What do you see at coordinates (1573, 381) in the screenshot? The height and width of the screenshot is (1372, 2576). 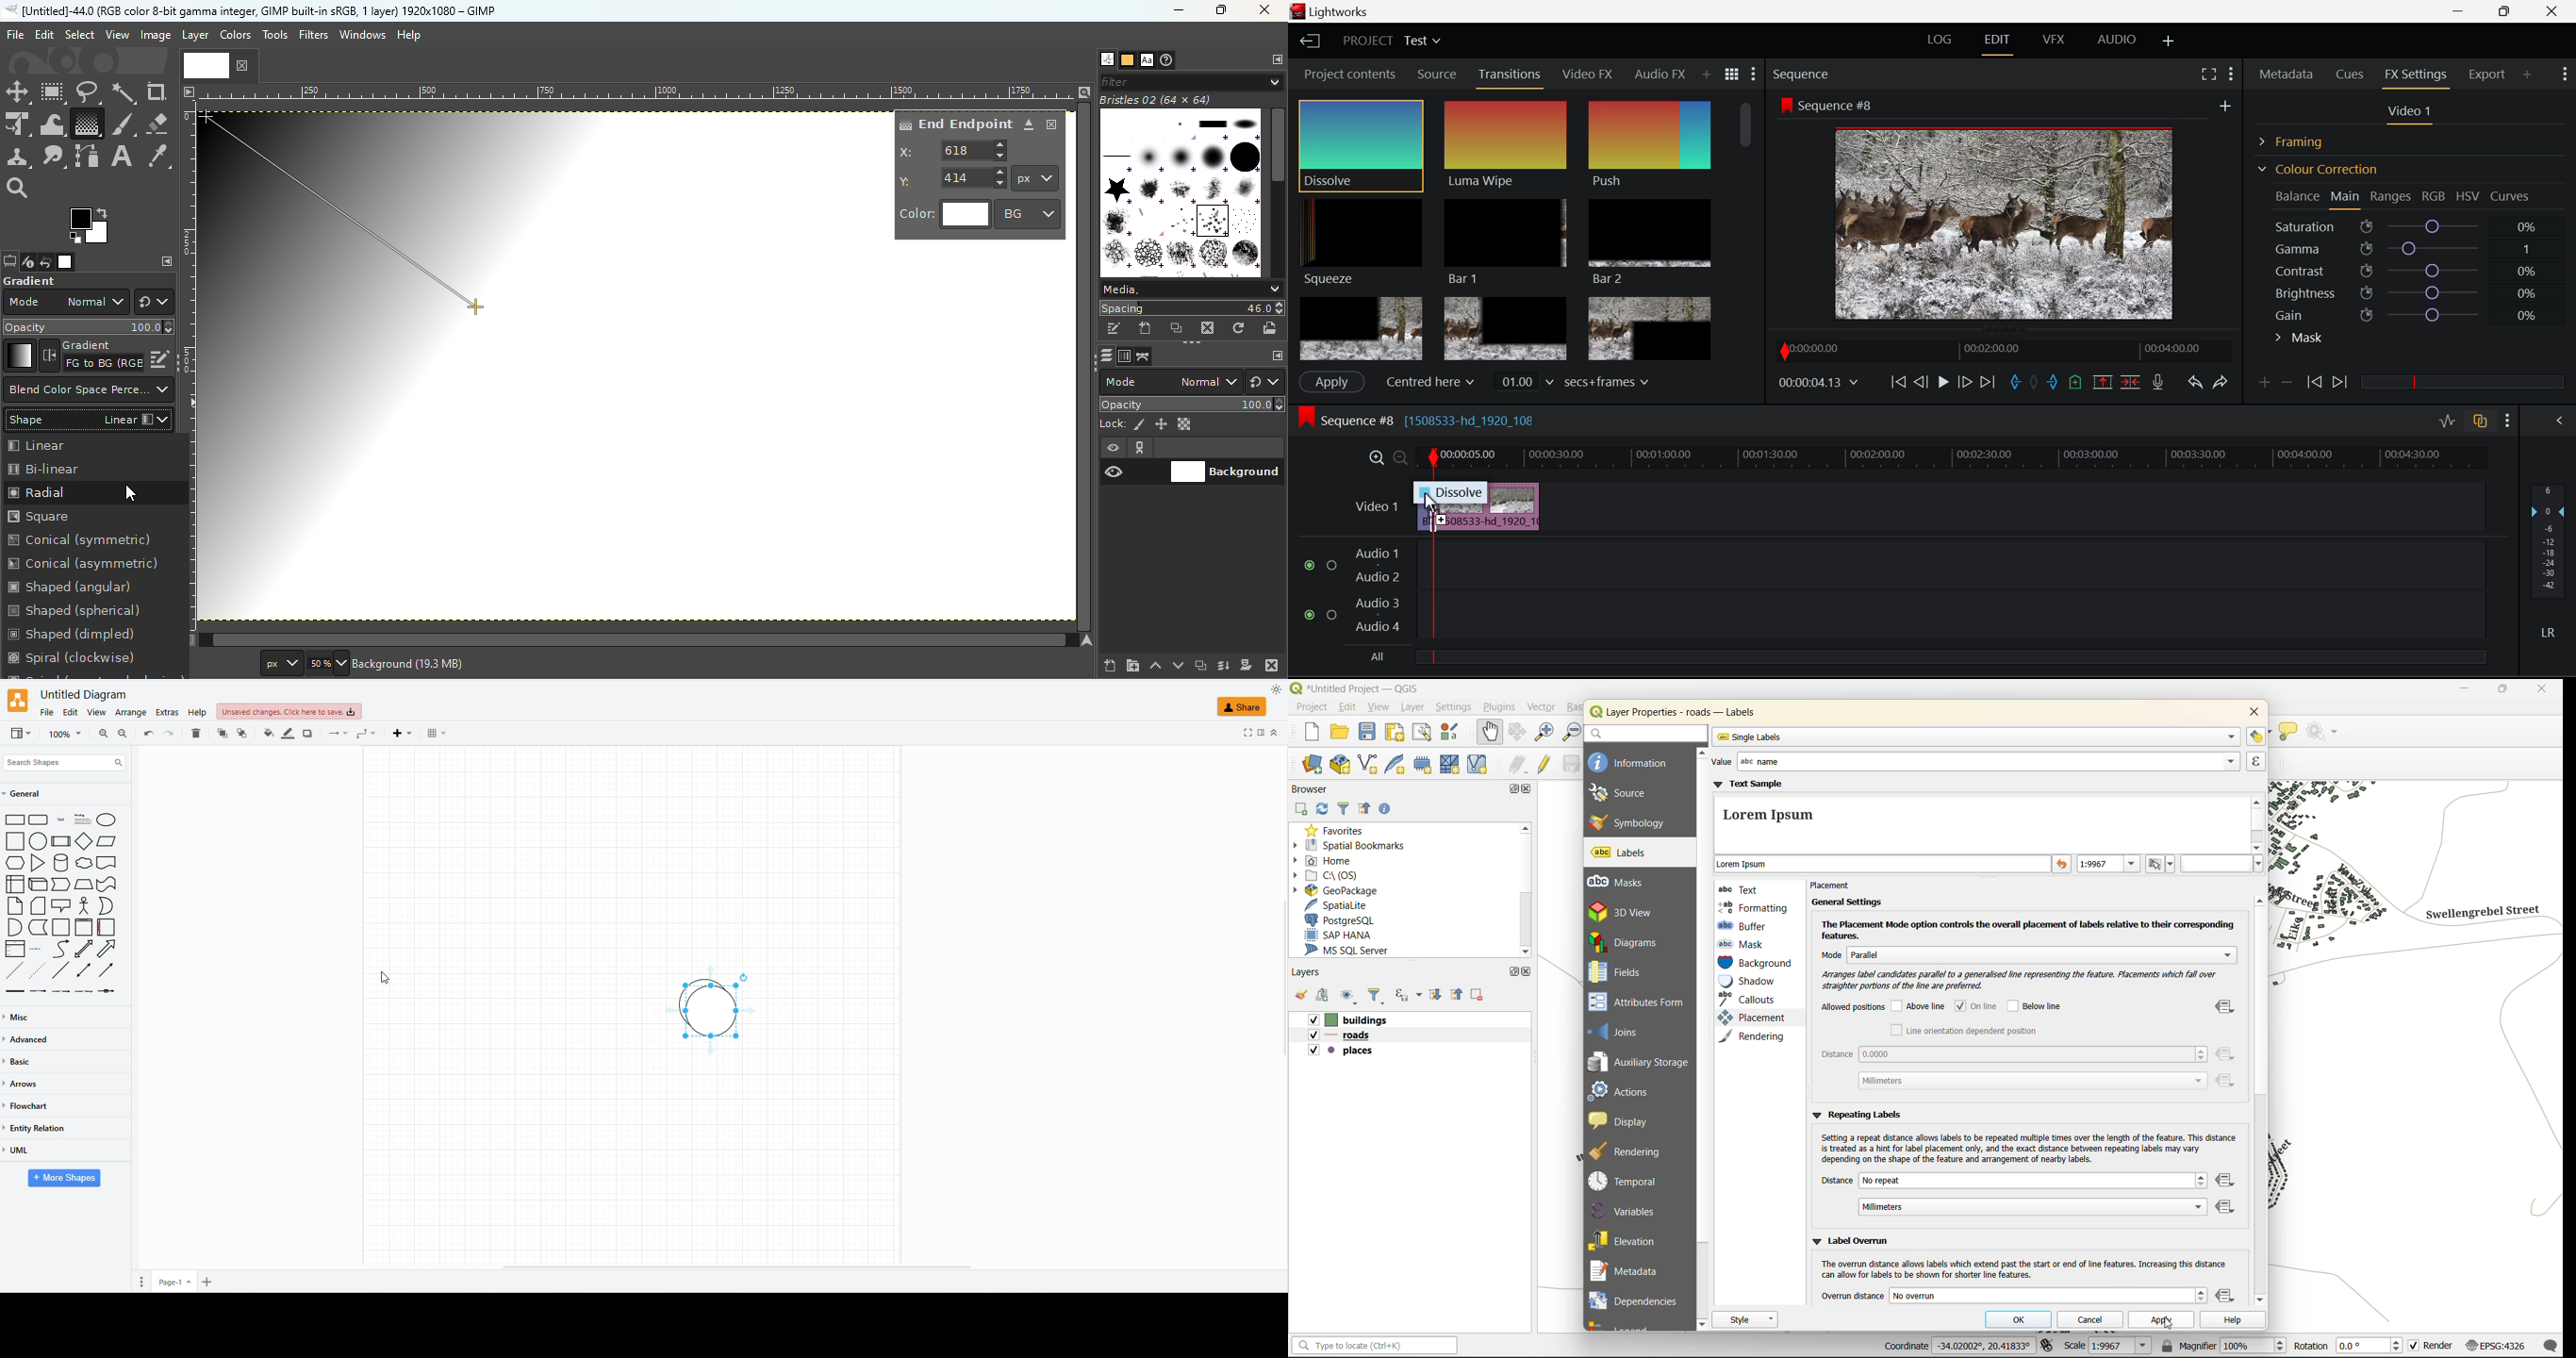 I see `secs-frames input field` at bounding box center [1573, 381].